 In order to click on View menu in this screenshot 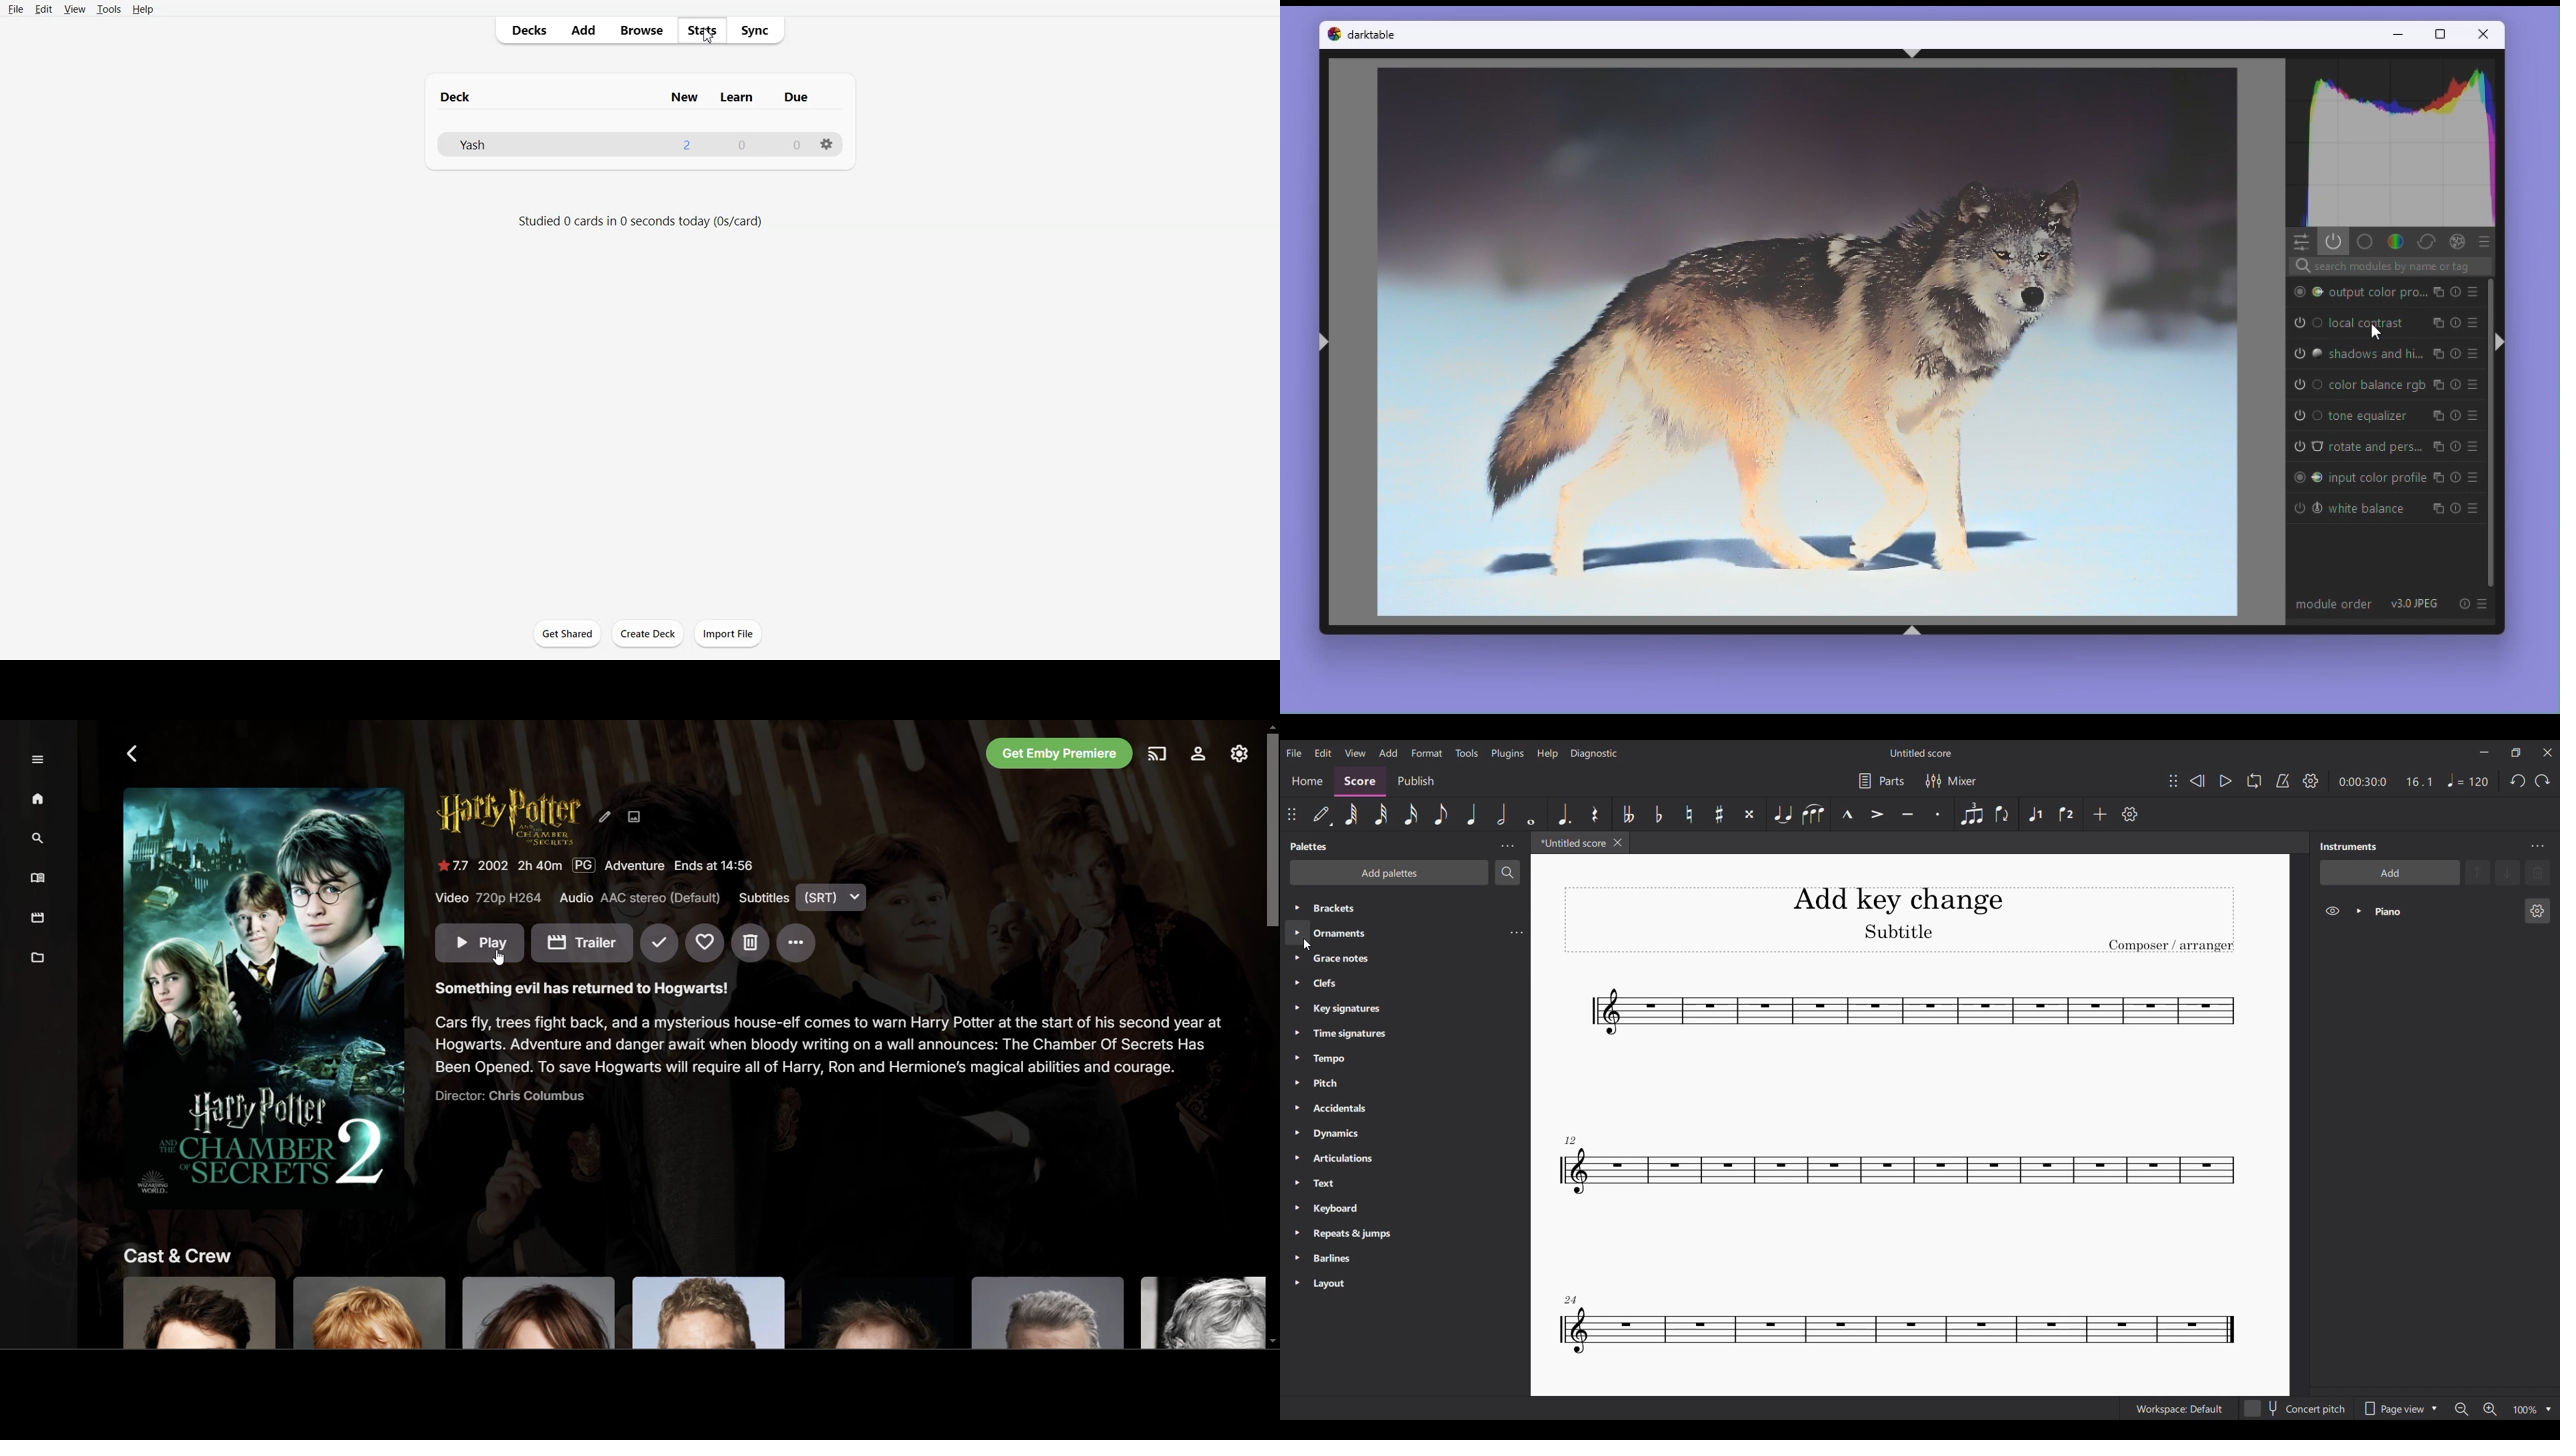, I will do `click(1355, 752)`.